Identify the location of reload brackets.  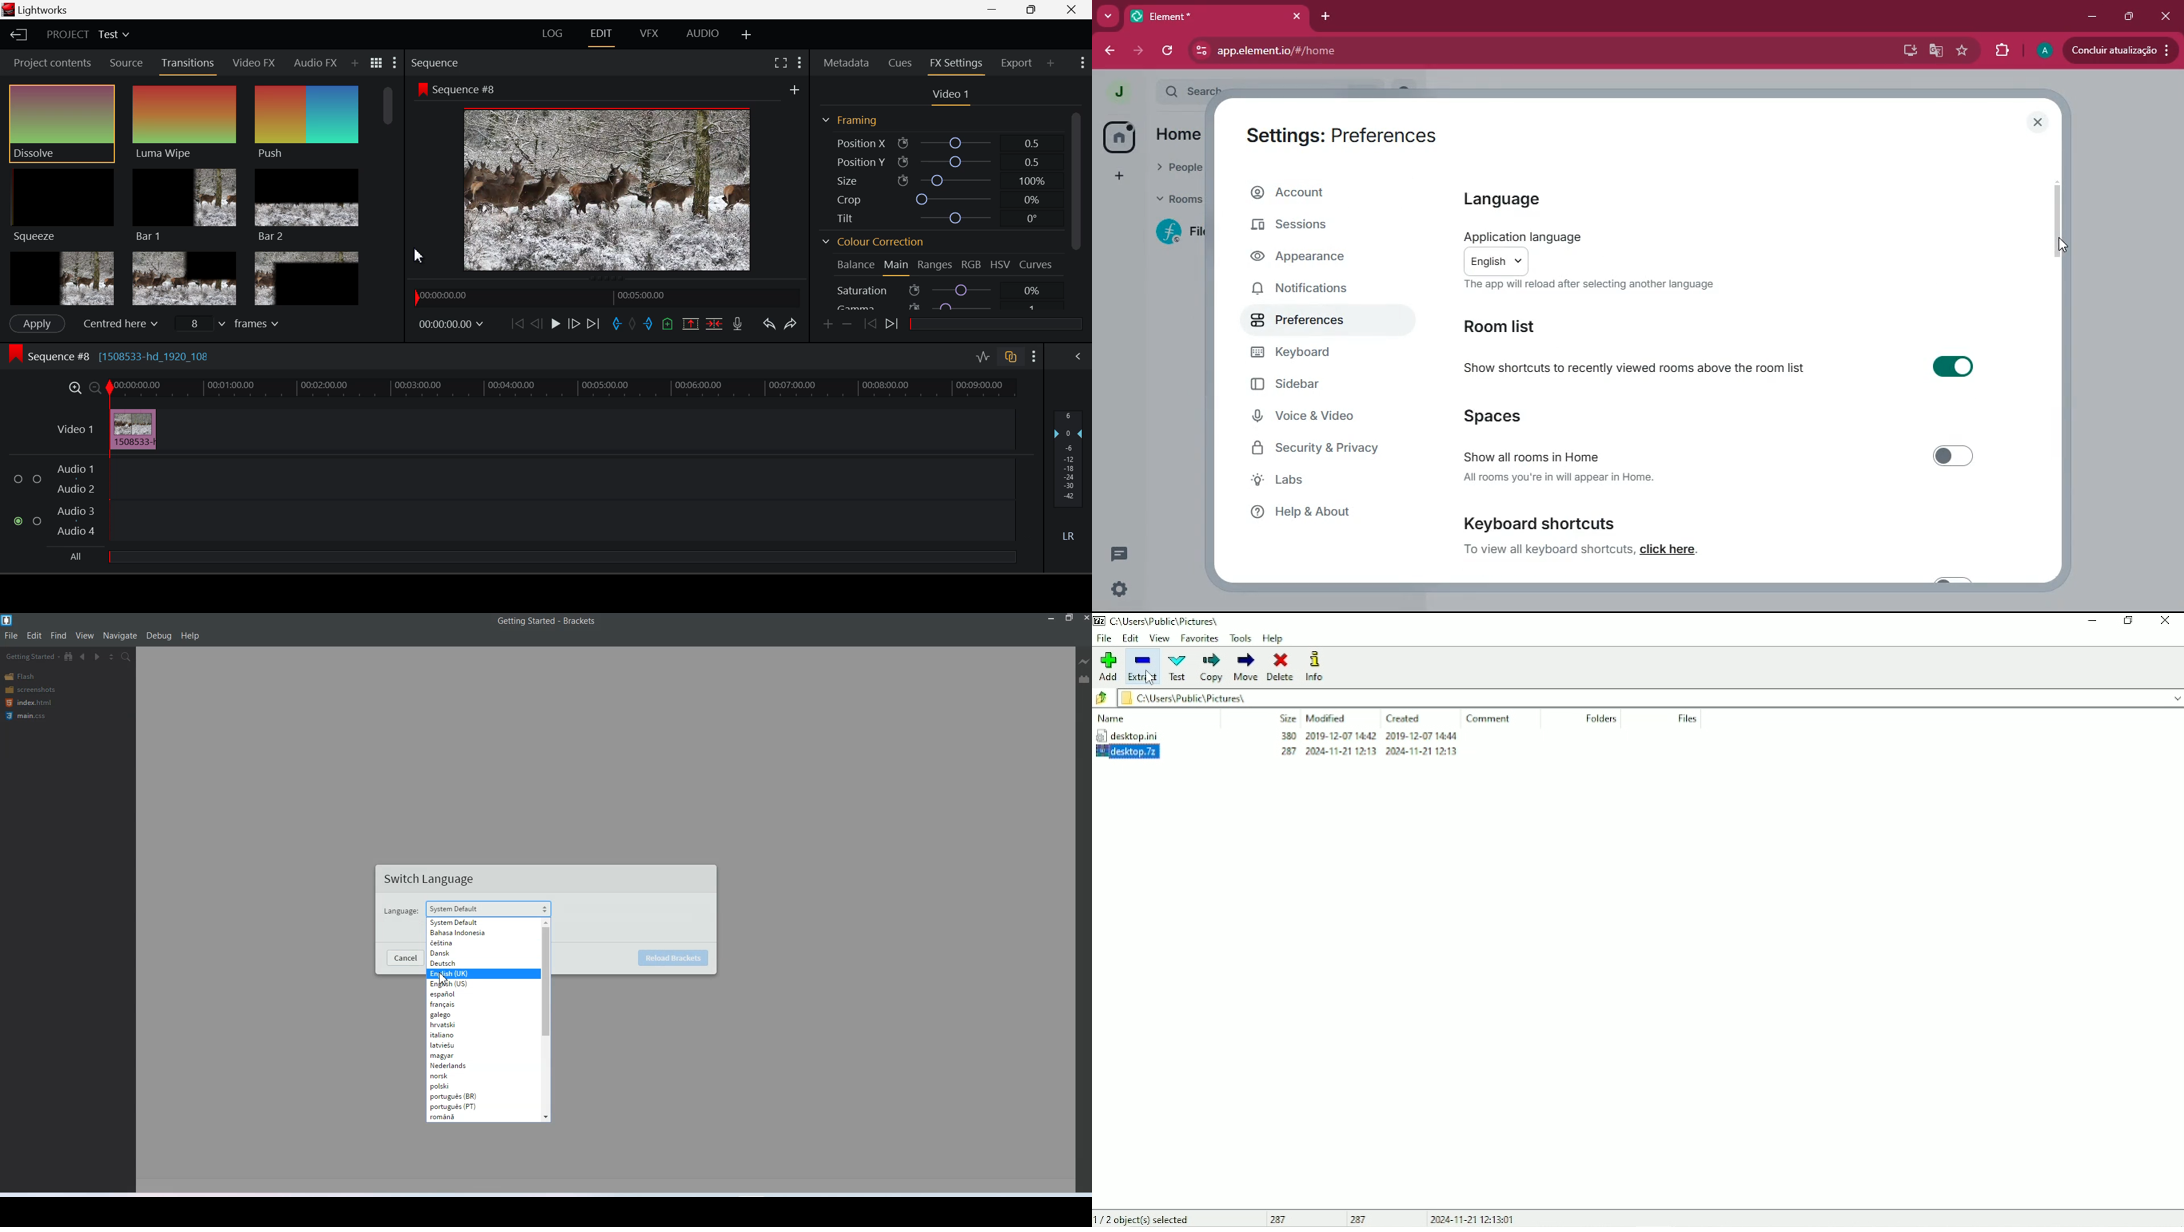
(675, 957).